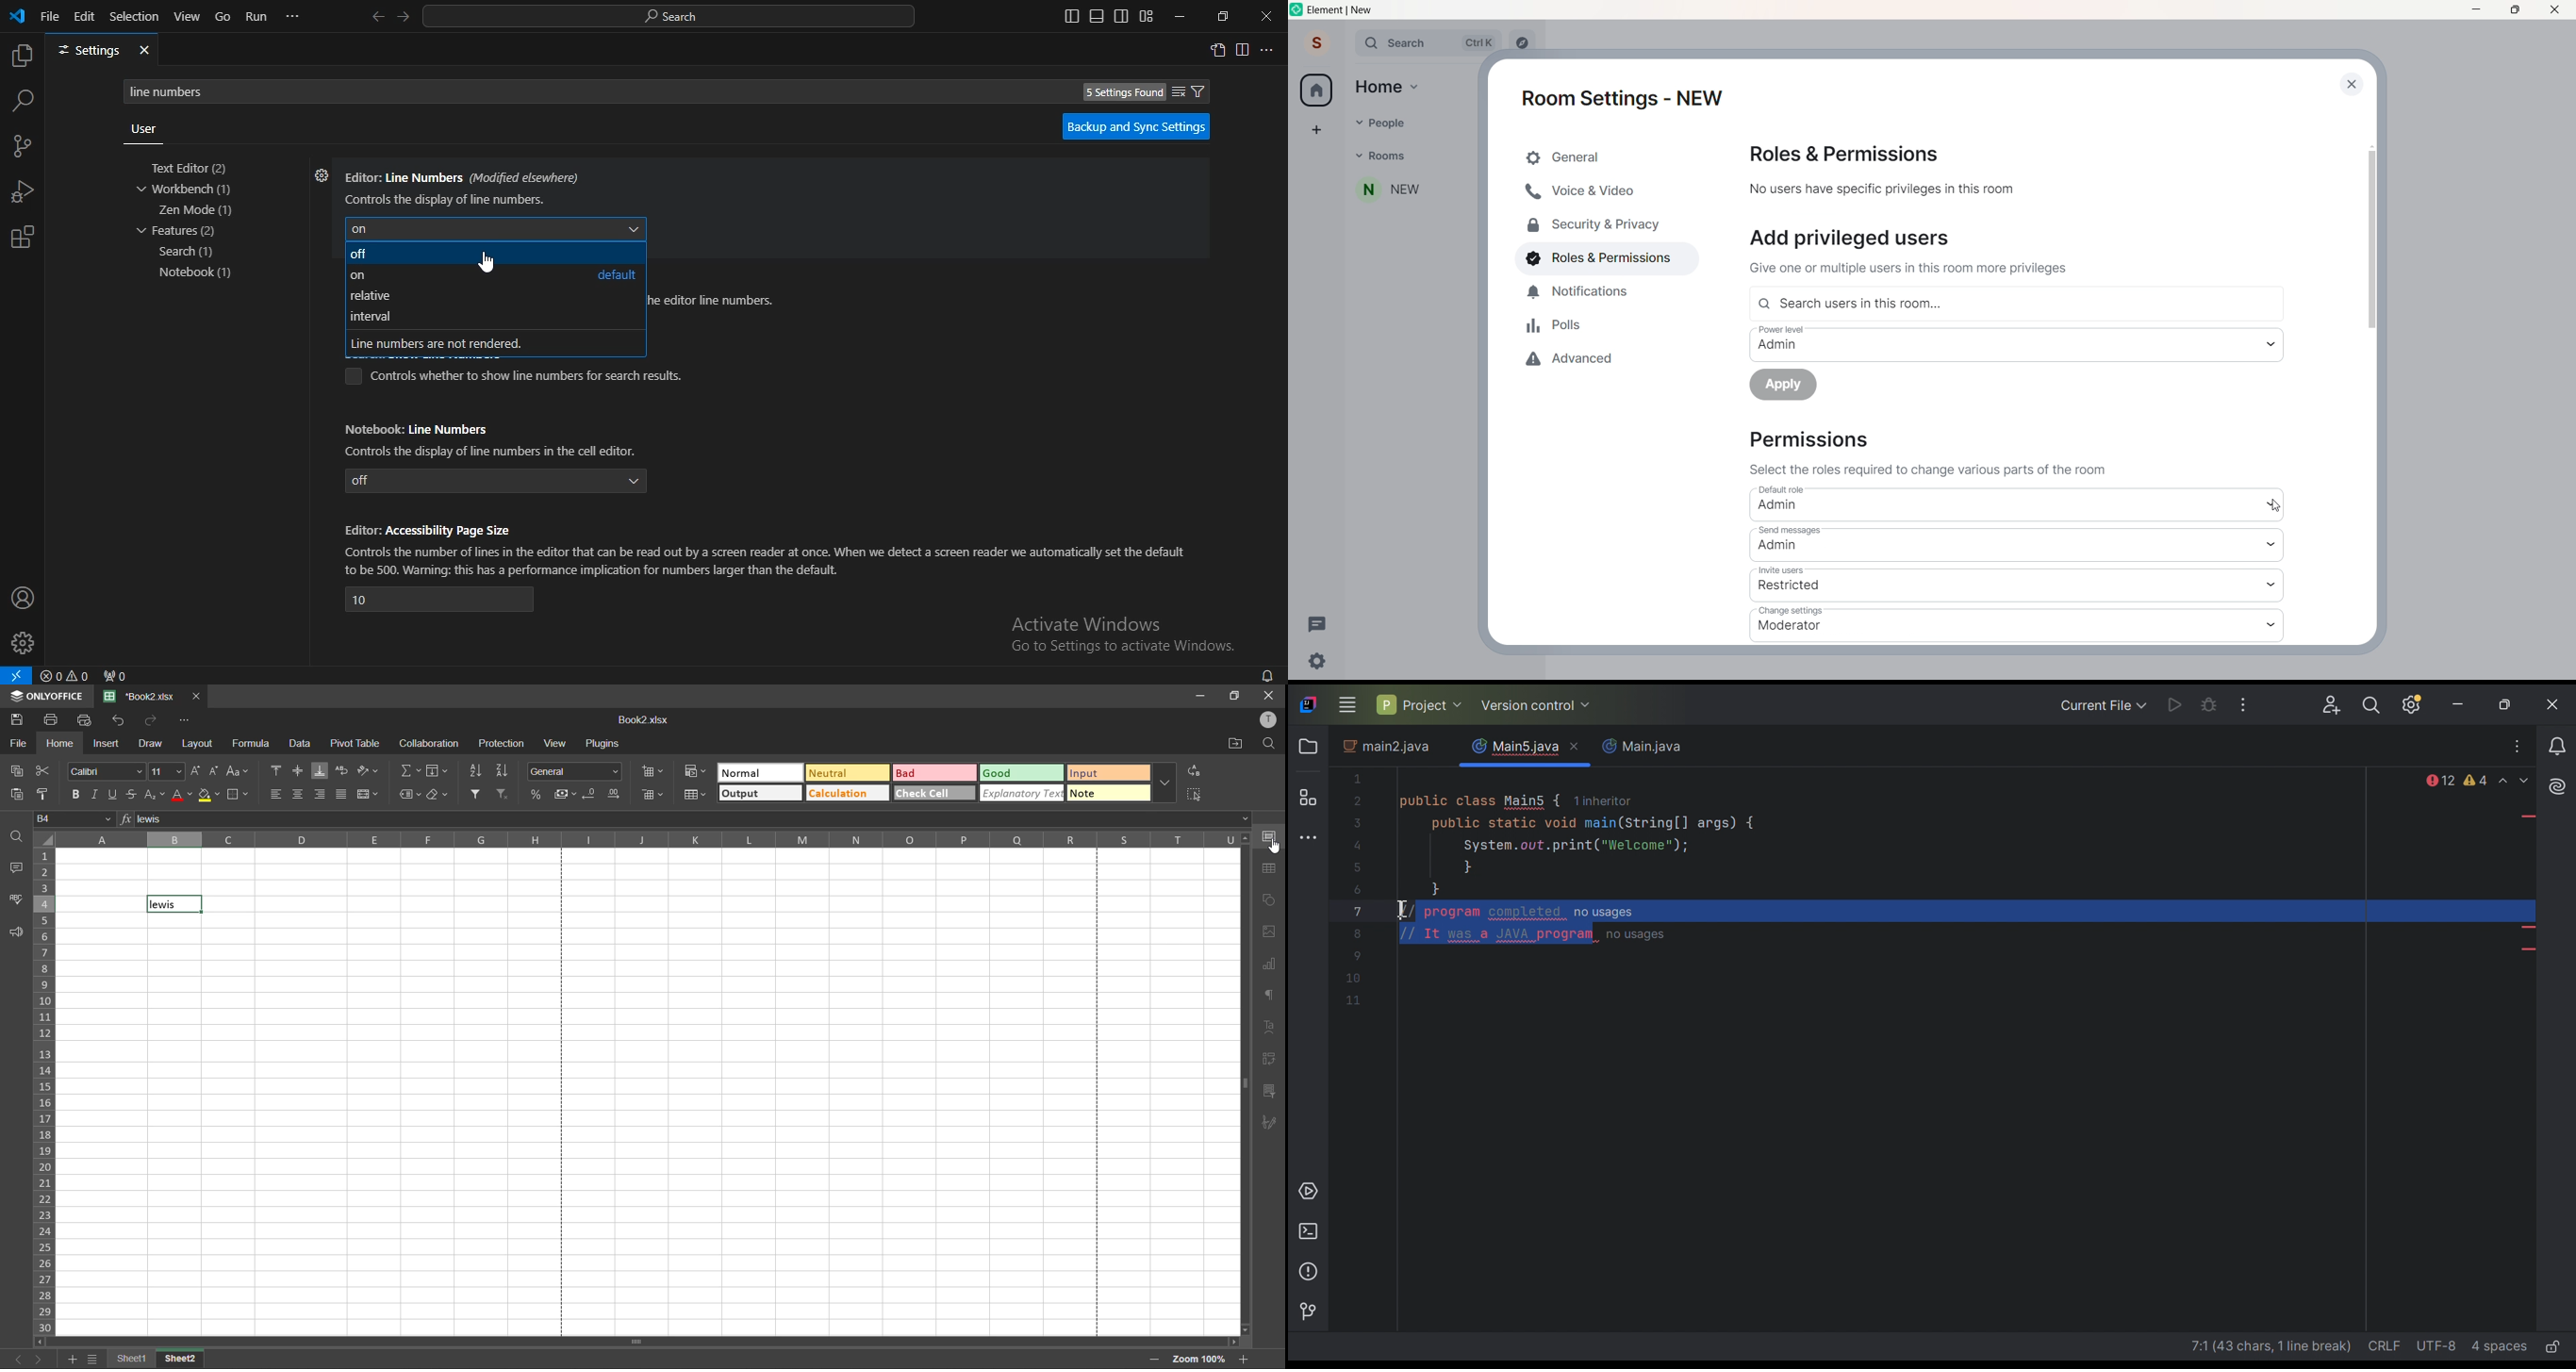 The image size is (2576, 1372). I want to click on view, so click(188, 16).